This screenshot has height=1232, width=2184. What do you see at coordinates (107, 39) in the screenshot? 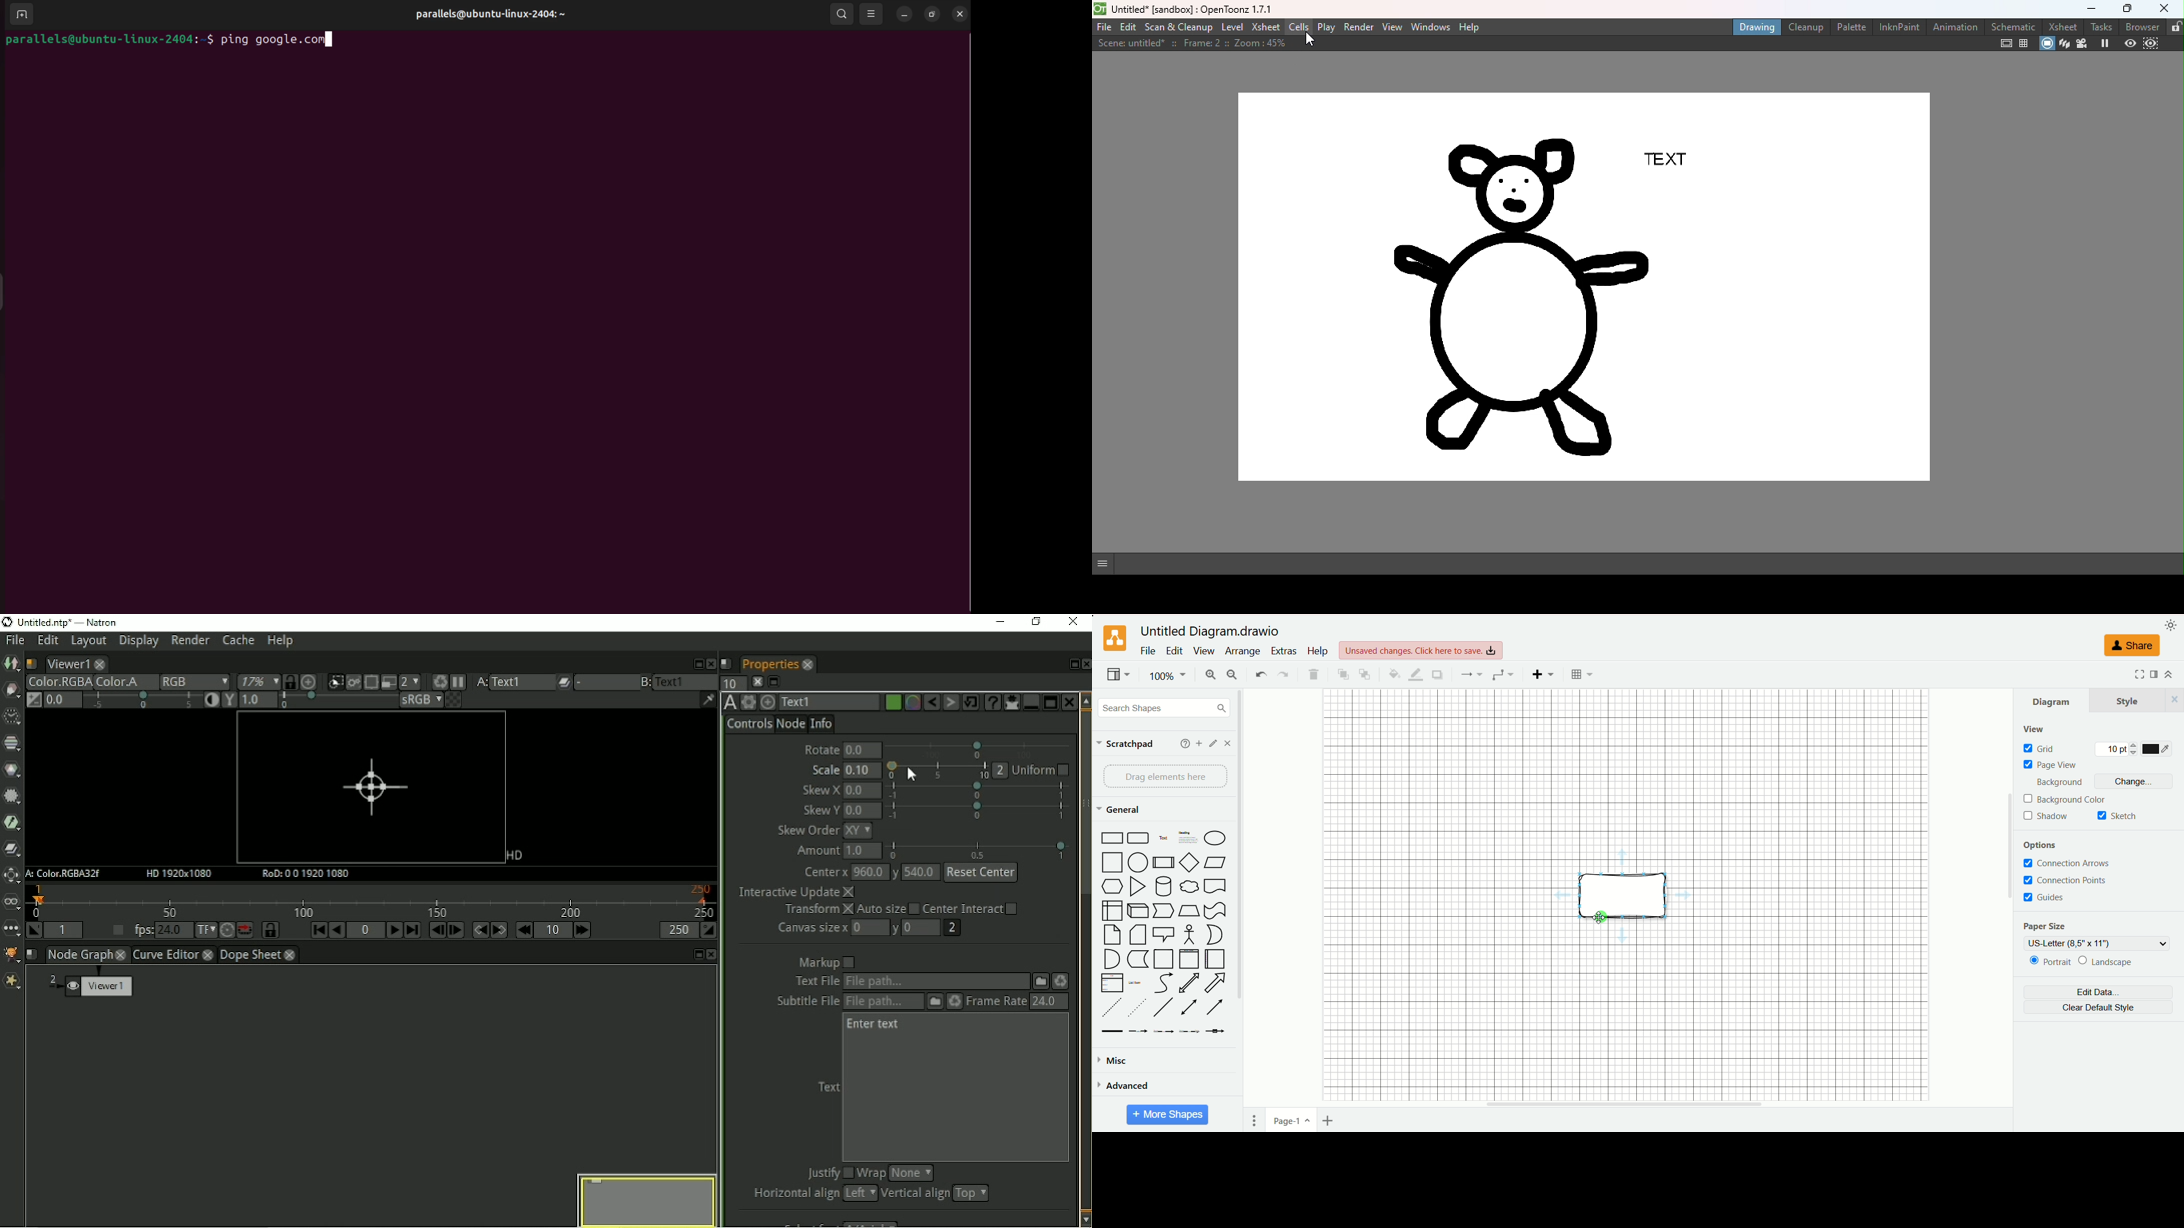
I see `bash prompt` at bounding box center [107, 39].